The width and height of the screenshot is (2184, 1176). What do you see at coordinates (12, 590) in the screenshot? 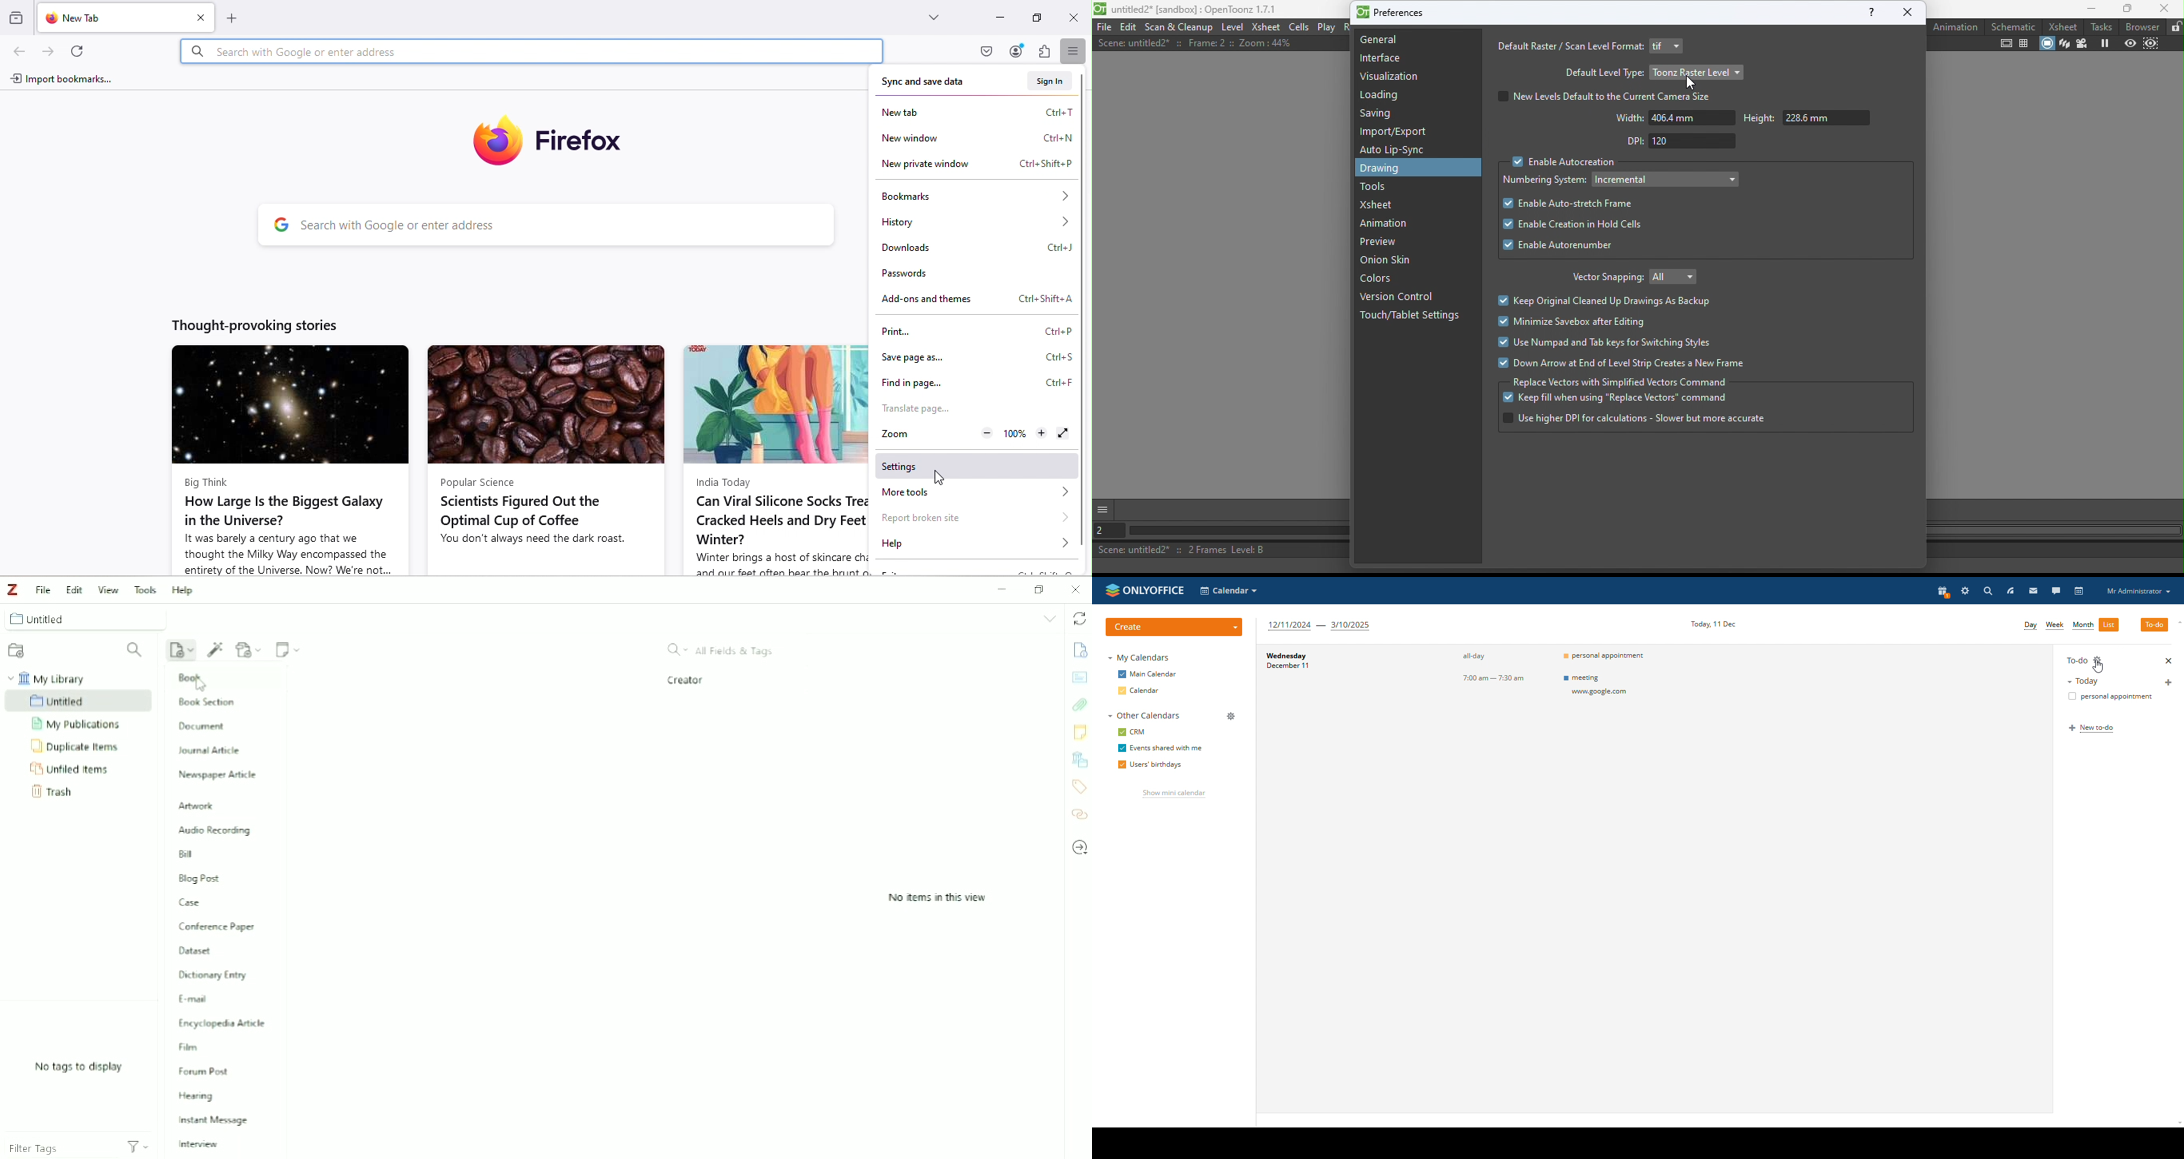
I see `Logo` at bounding box center [12, 590].